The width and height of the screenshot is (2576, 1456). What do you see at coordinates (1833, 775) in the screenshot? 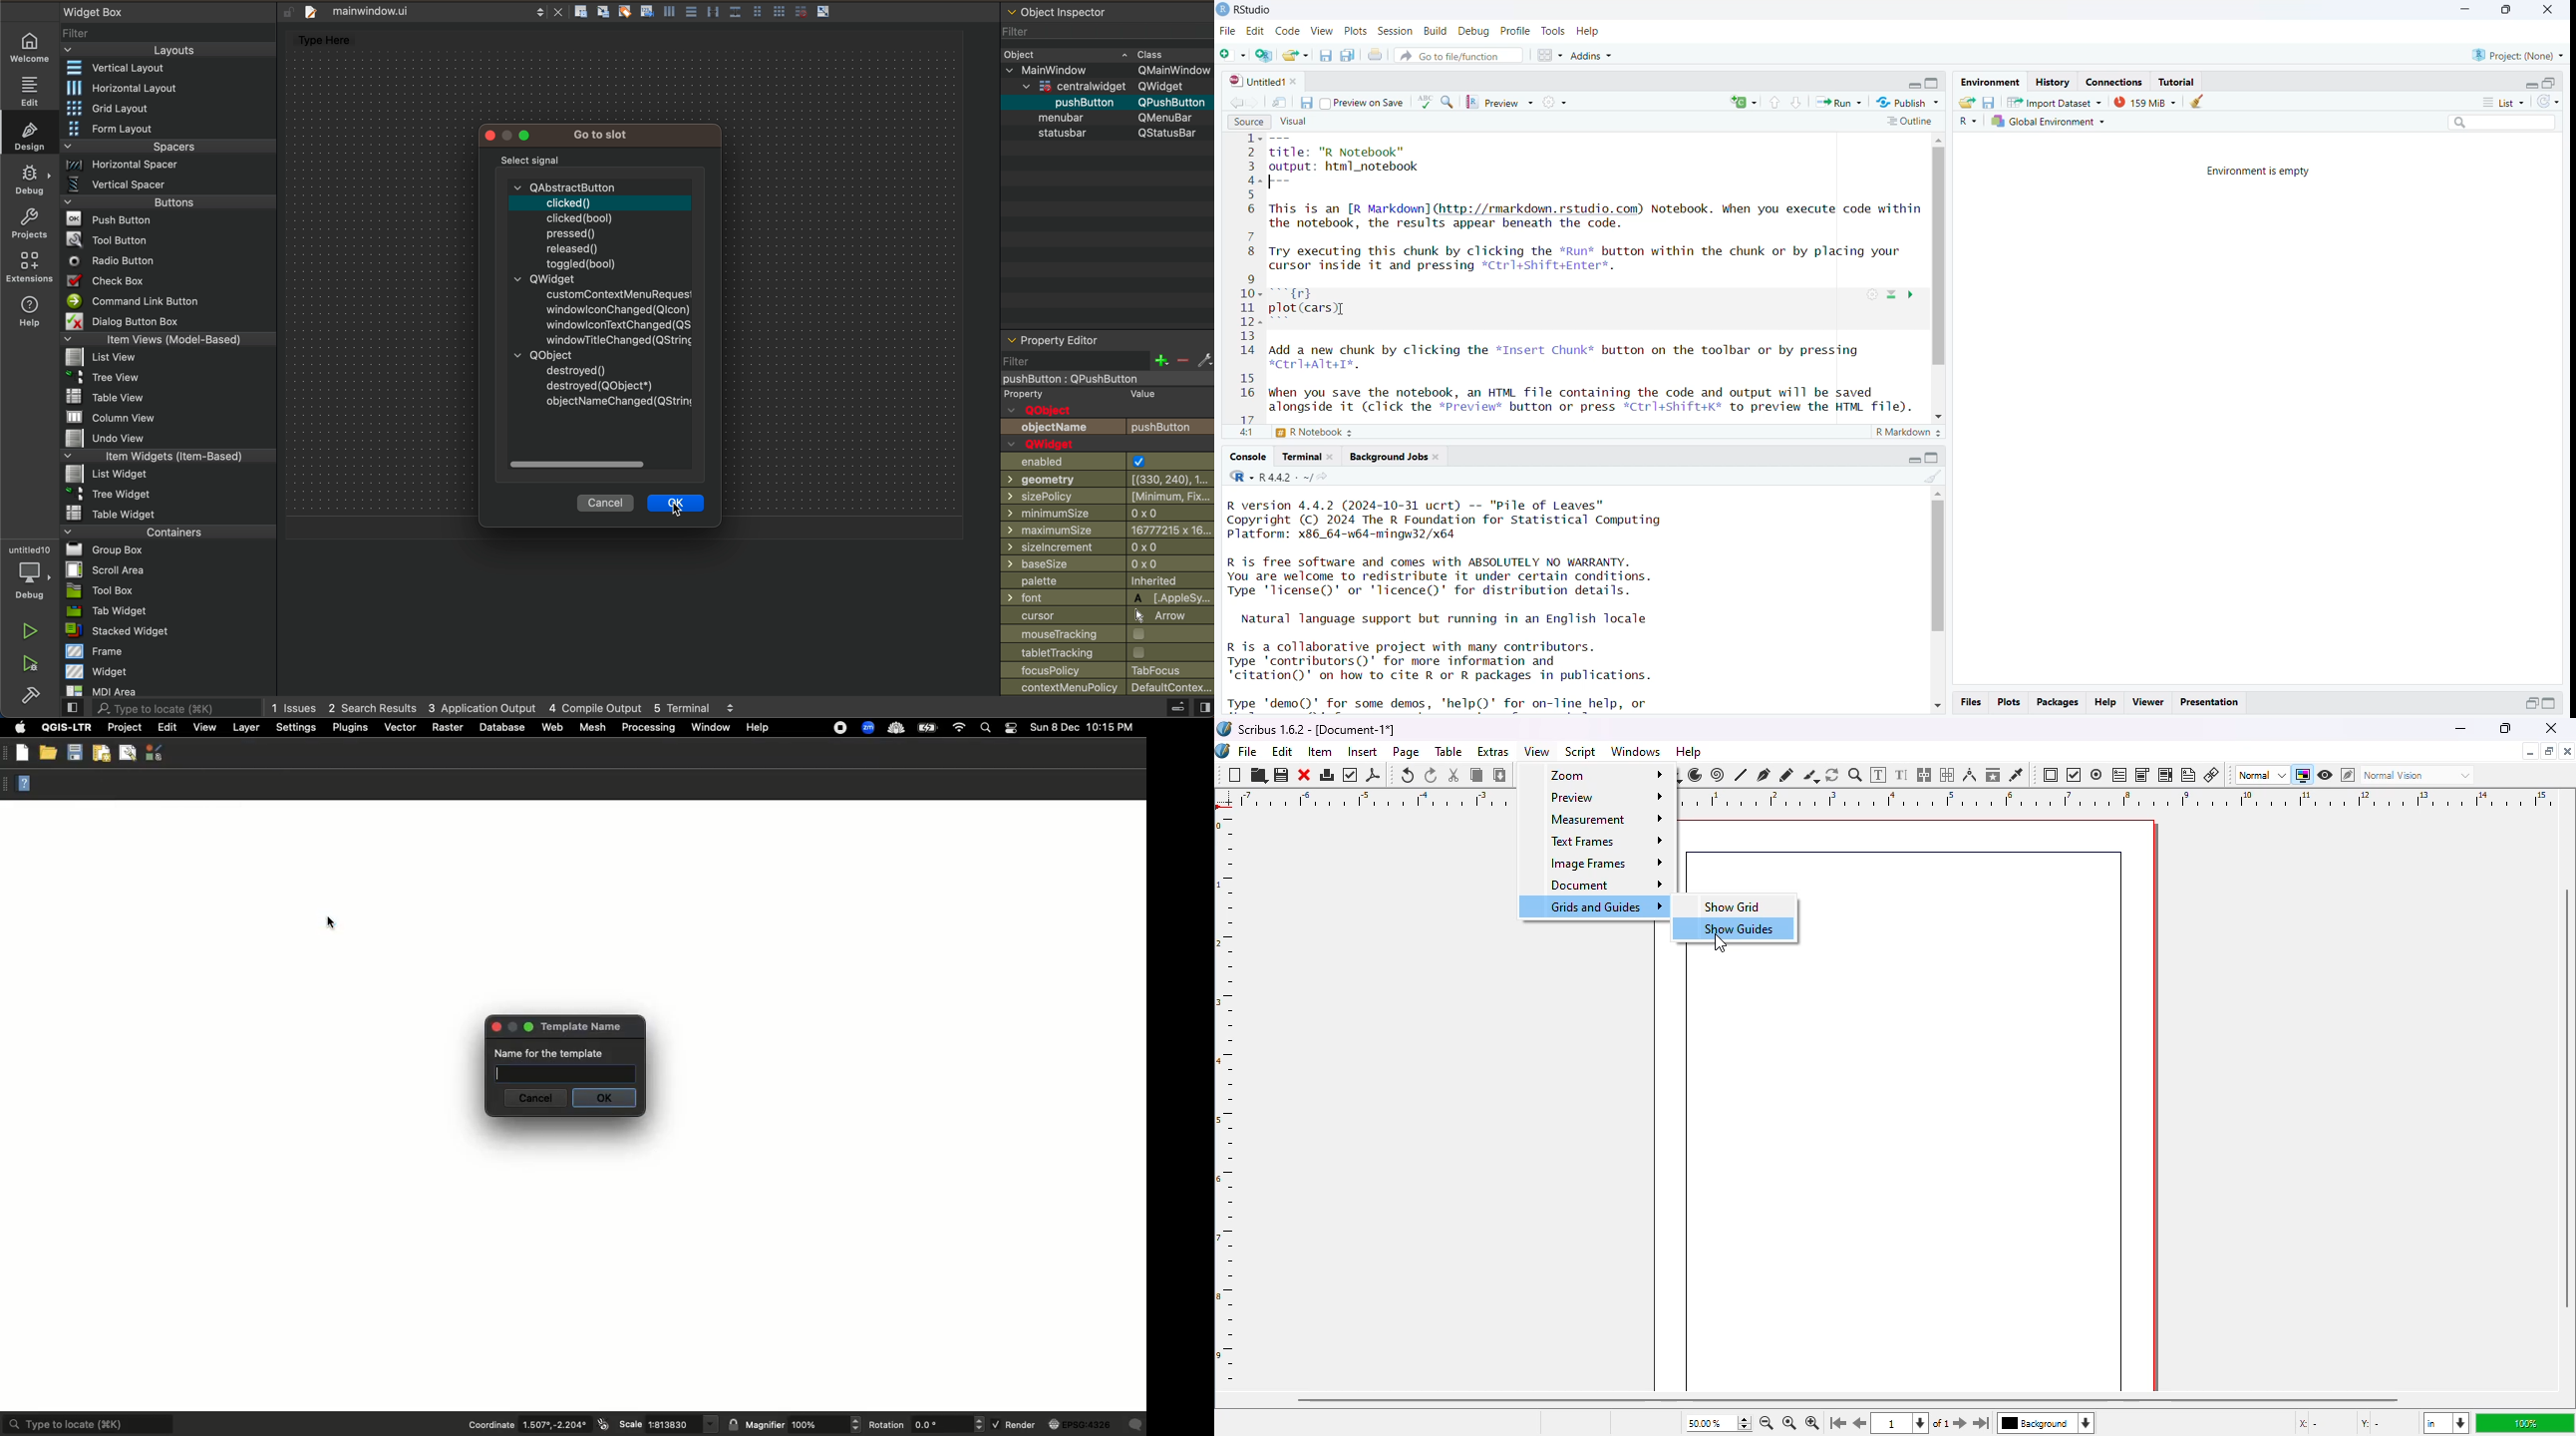
I see `rotate item` at bounding box center [1833, 775].